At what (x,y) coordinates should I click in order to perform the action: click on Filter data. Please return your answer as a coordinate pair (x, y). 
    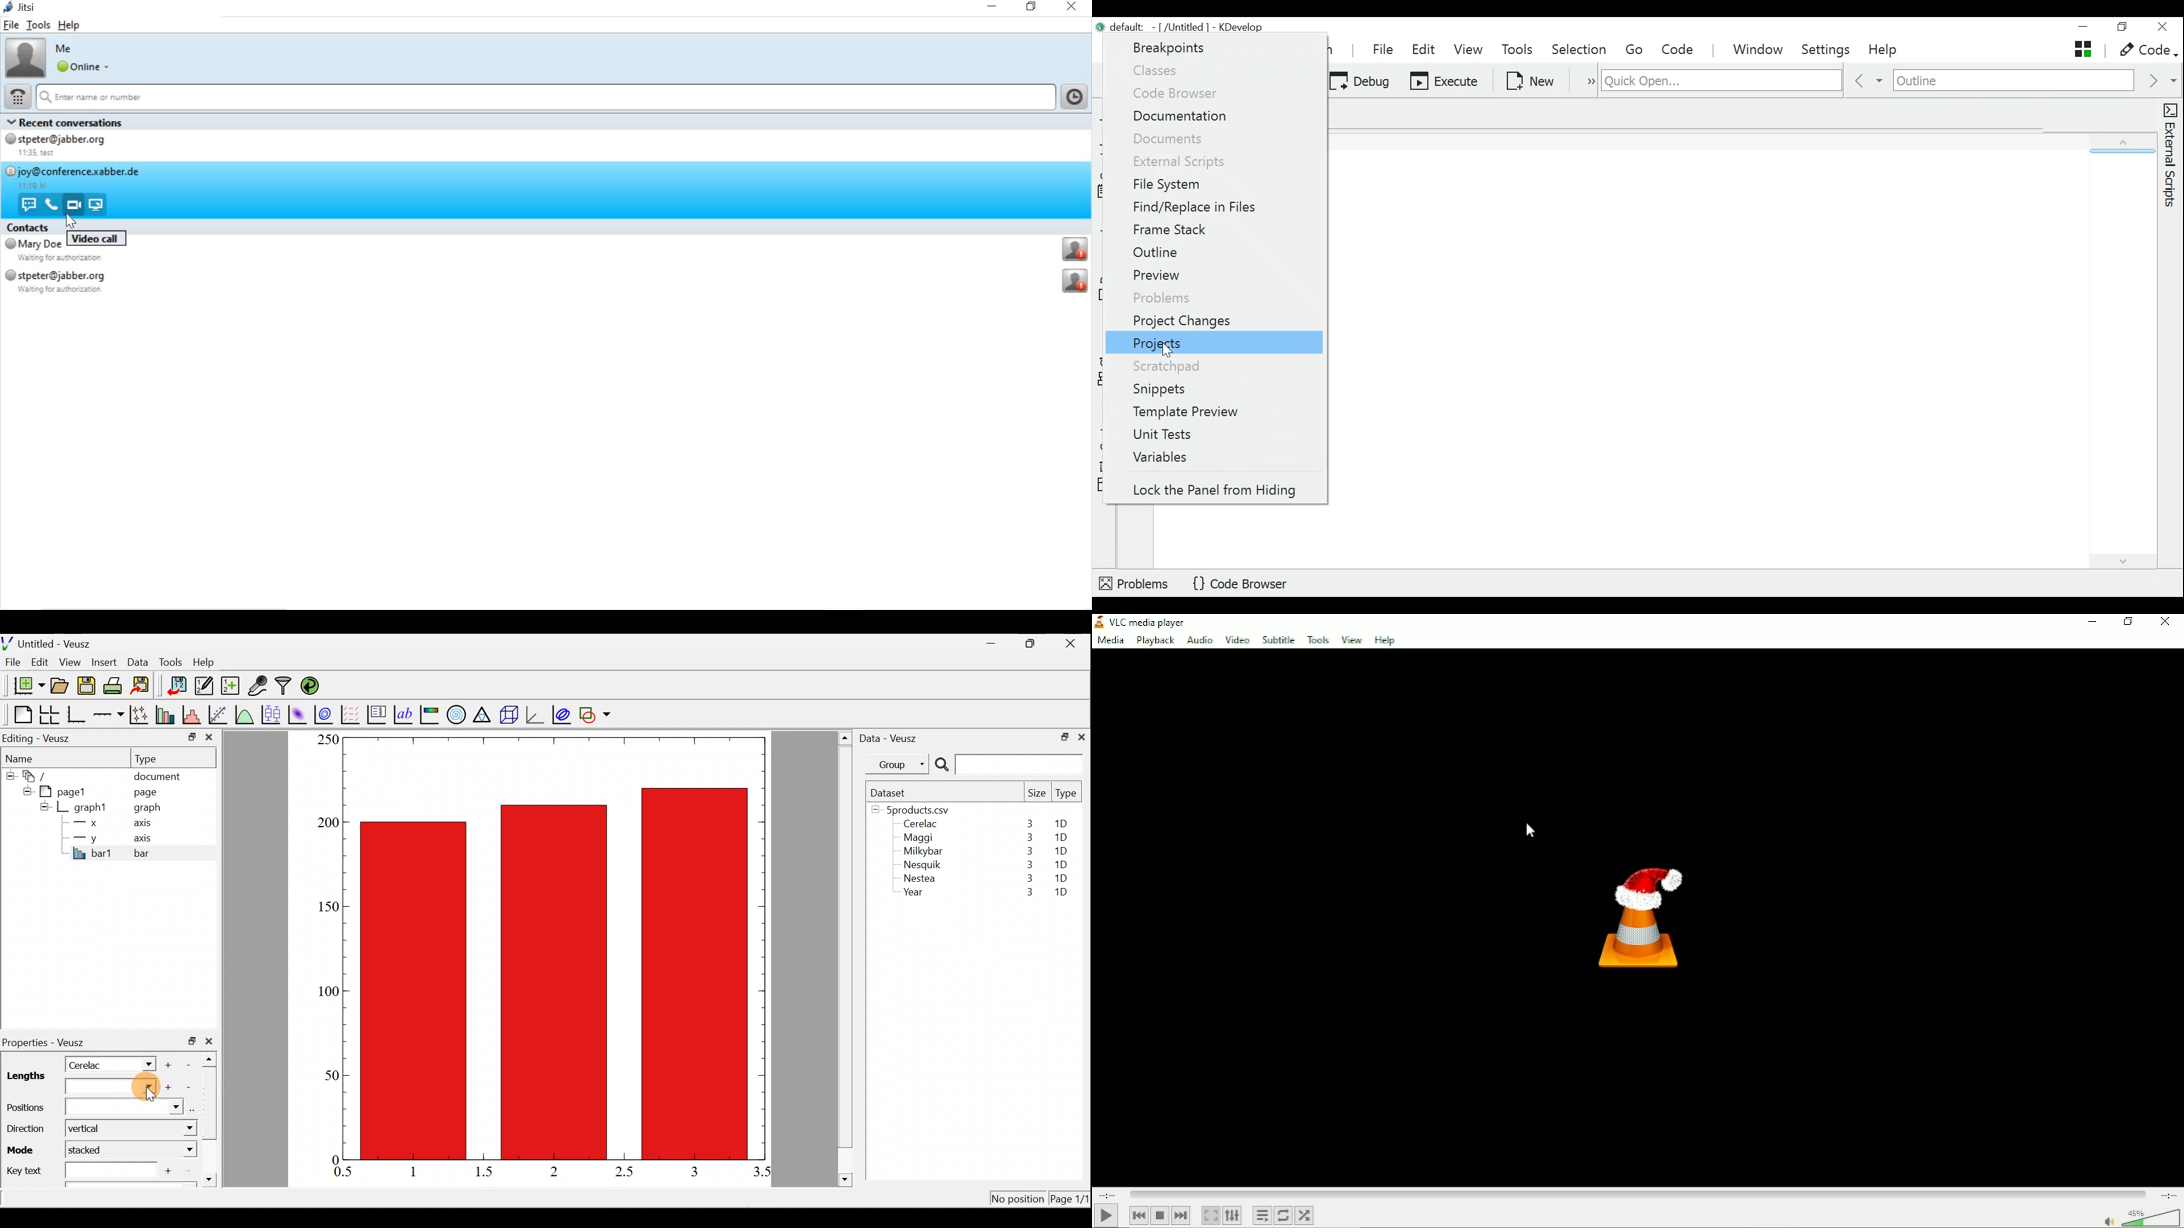
    Looking at the image, I should click on (285, 687).